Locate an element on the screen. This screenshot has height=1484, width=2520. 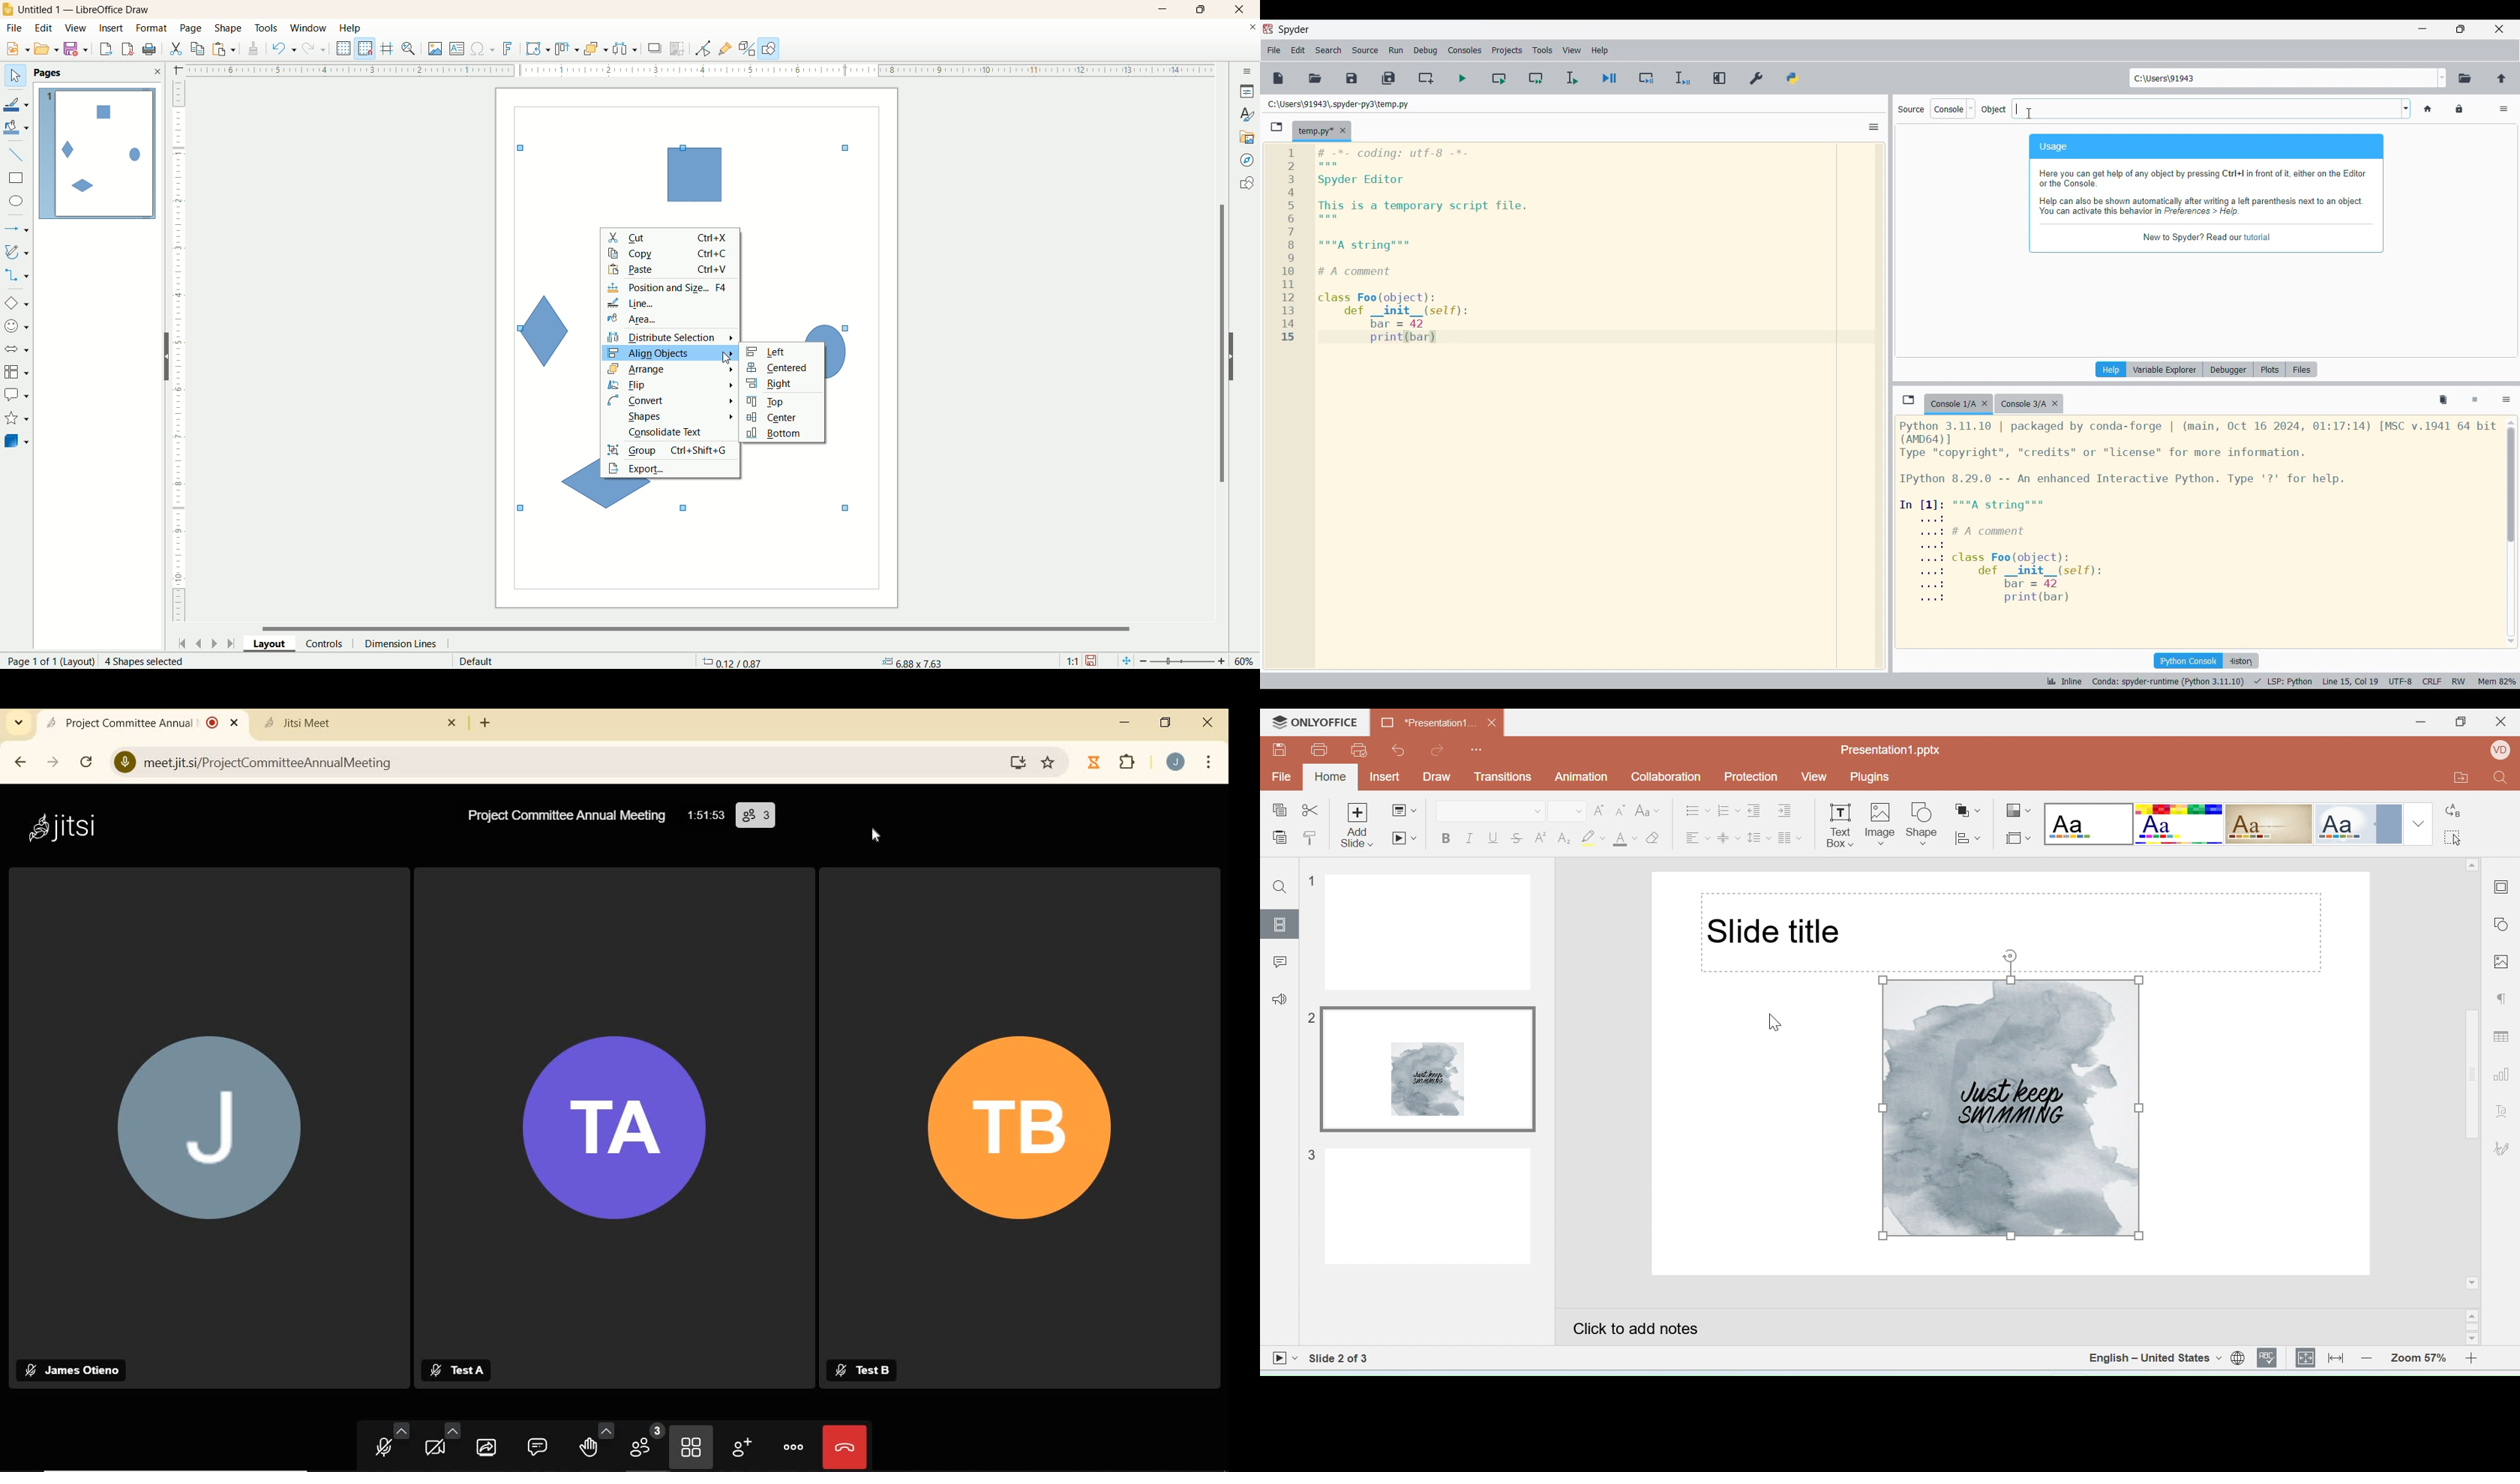
toggle tile view is located at coordinates (692, 1446).